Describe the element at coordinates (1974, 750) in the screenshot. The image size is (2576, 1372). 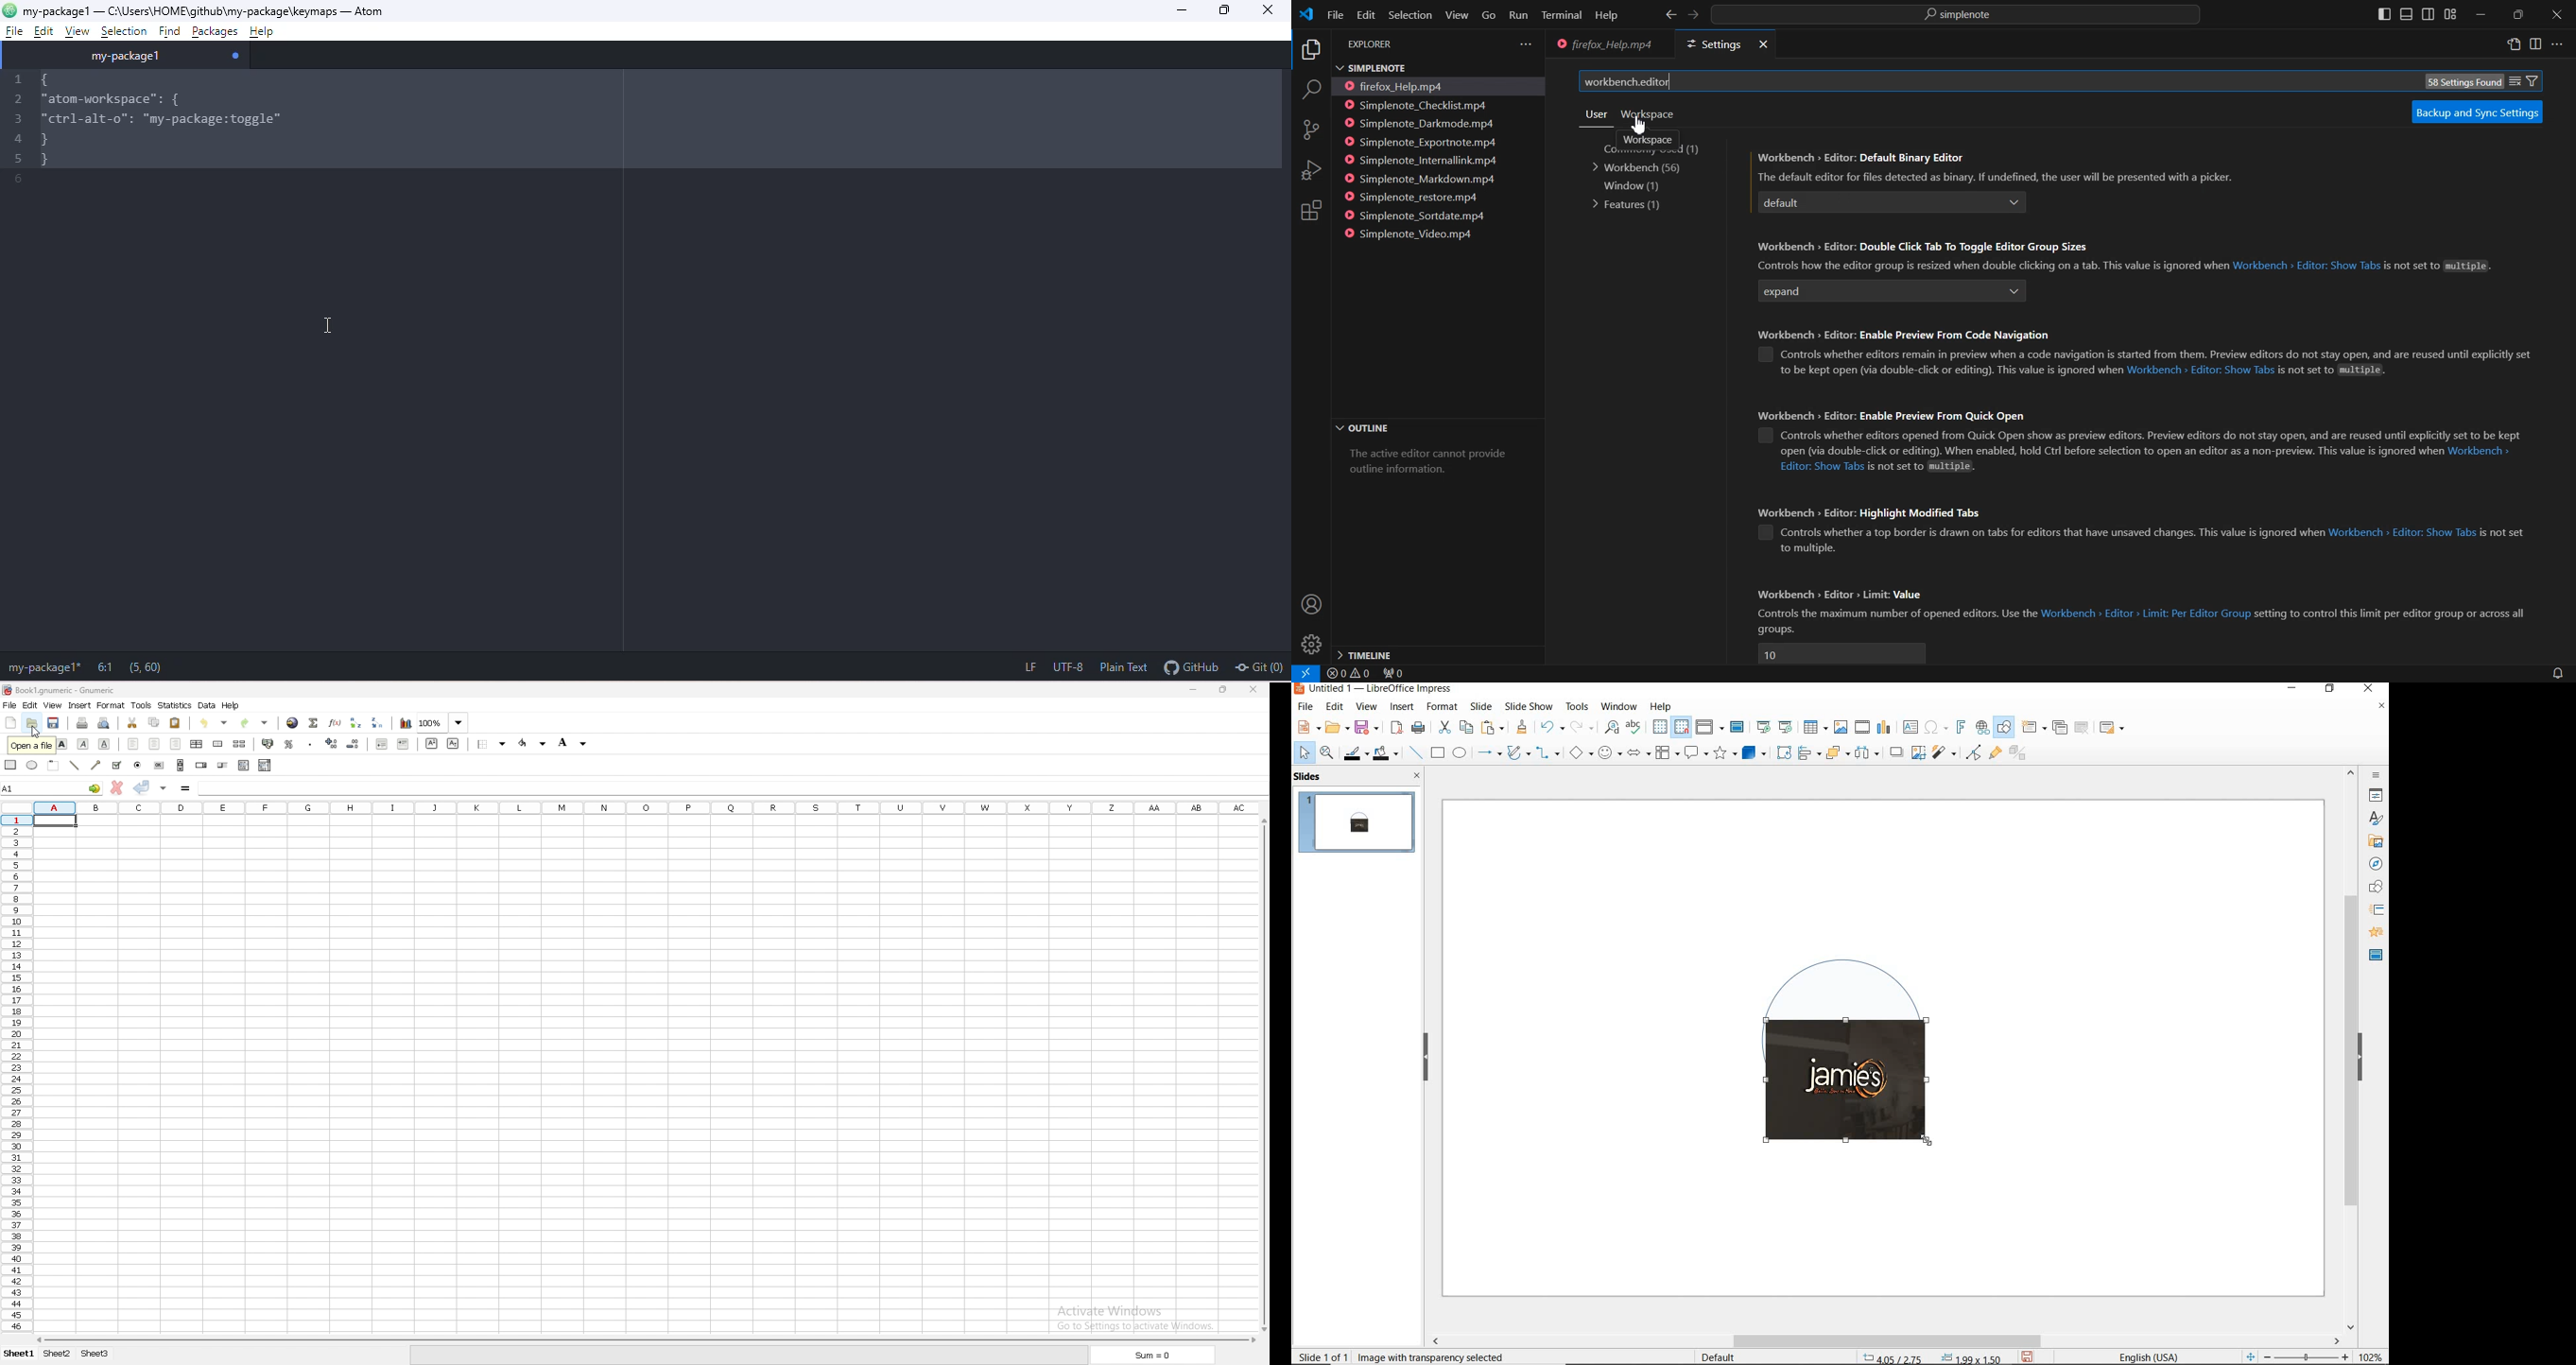
I see `filter` at that location.